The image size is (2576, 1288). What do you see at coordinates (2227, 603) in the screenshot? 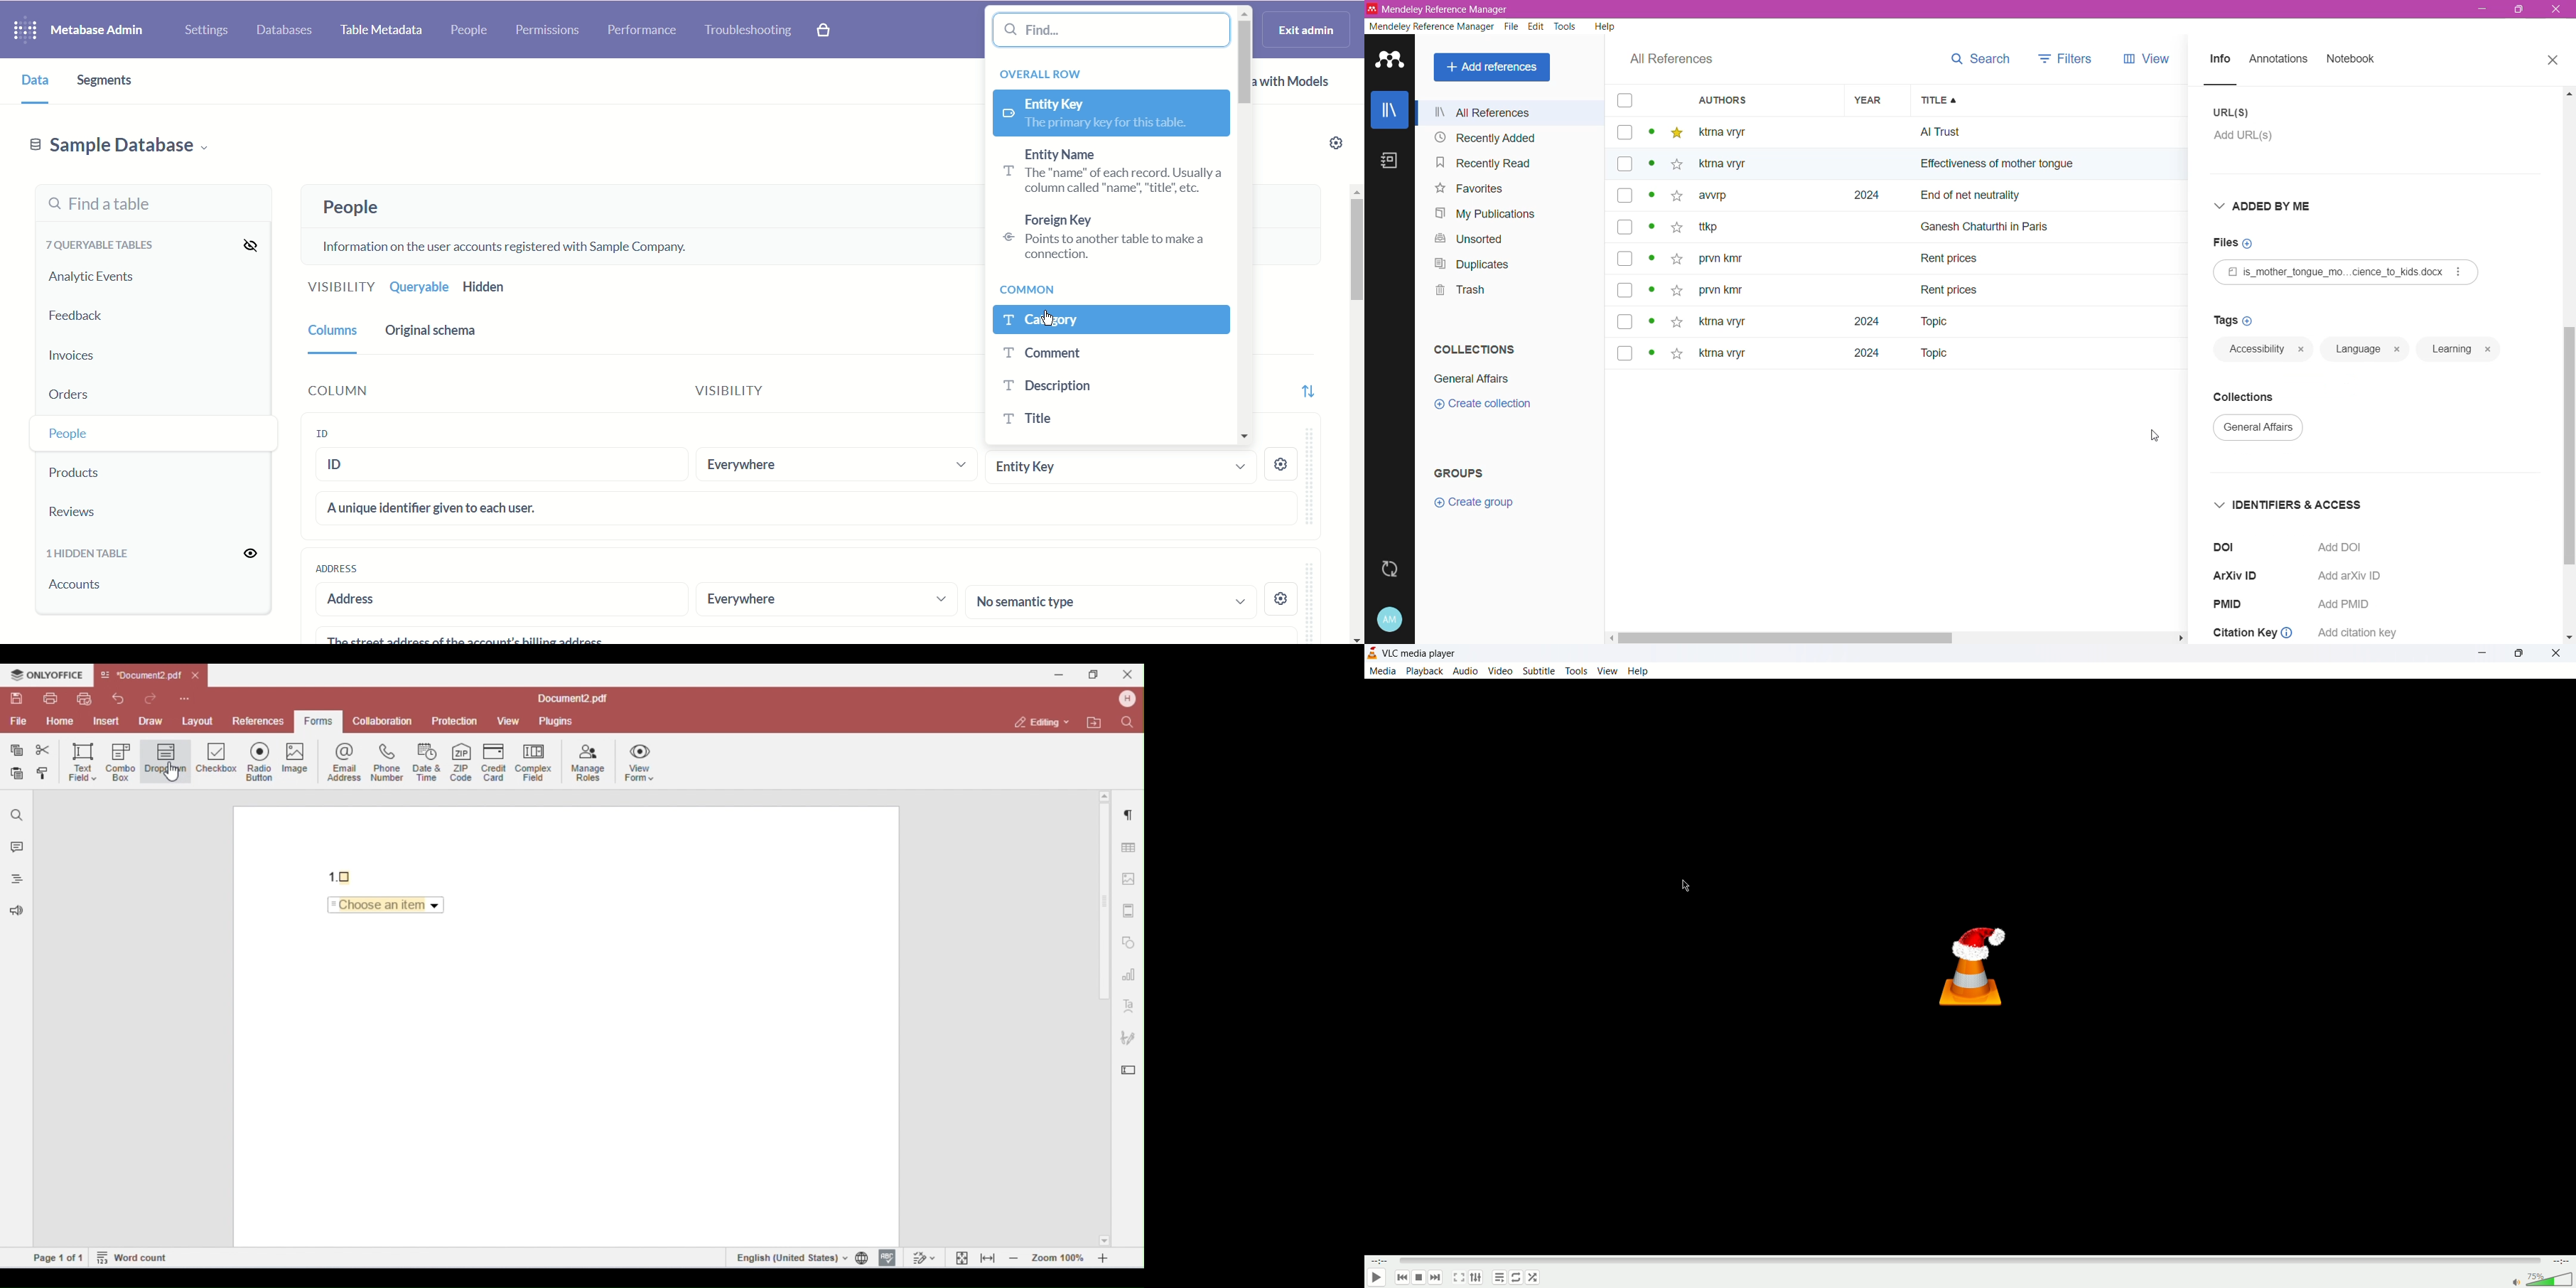
I see `PMID` at bounding box center [2227, 603].